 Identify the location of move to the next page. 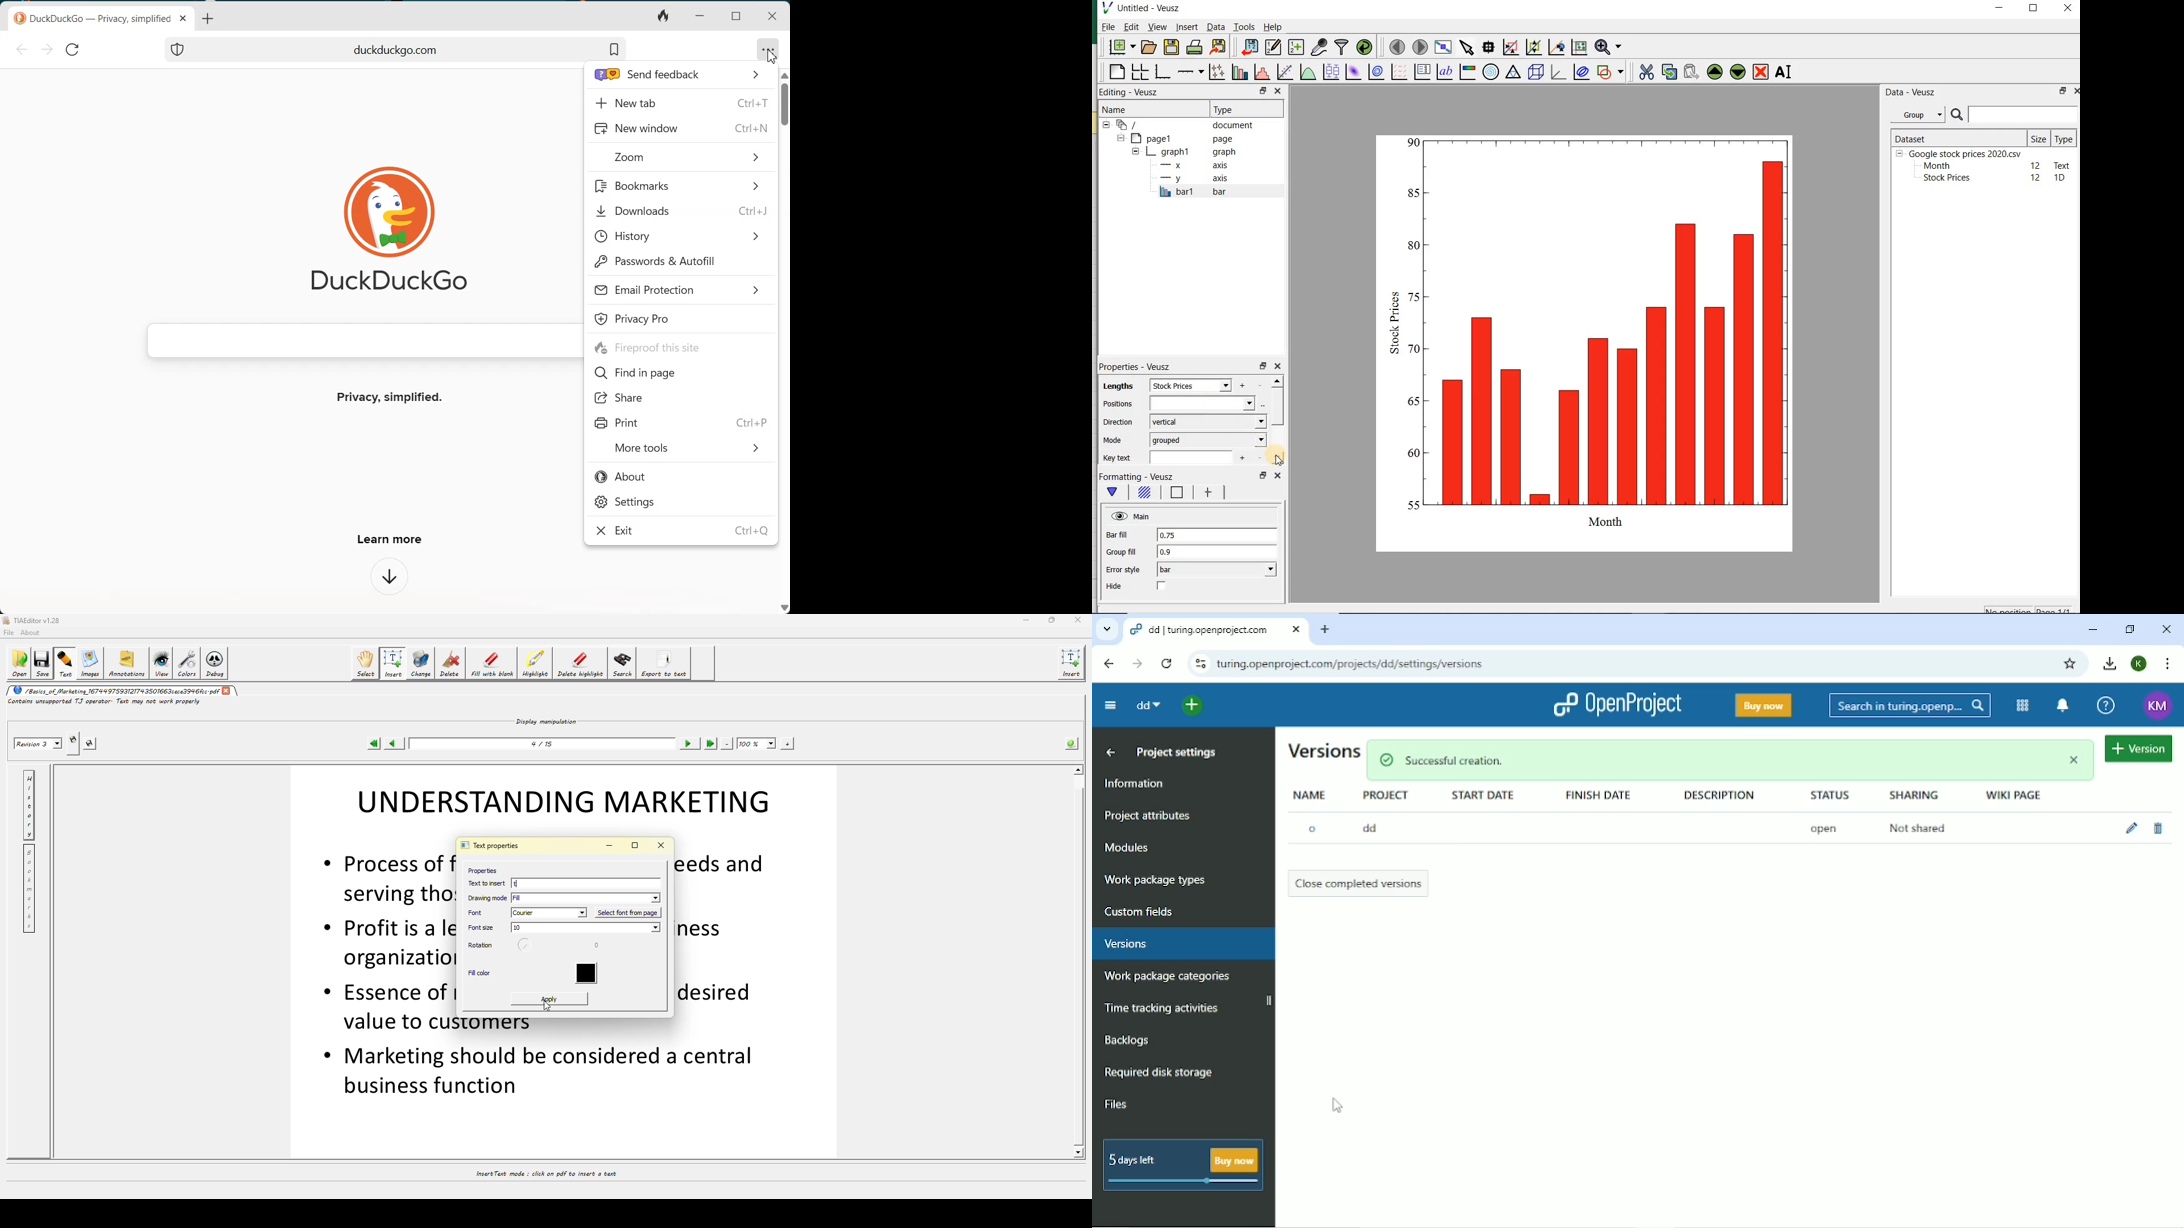
(1420, 48).